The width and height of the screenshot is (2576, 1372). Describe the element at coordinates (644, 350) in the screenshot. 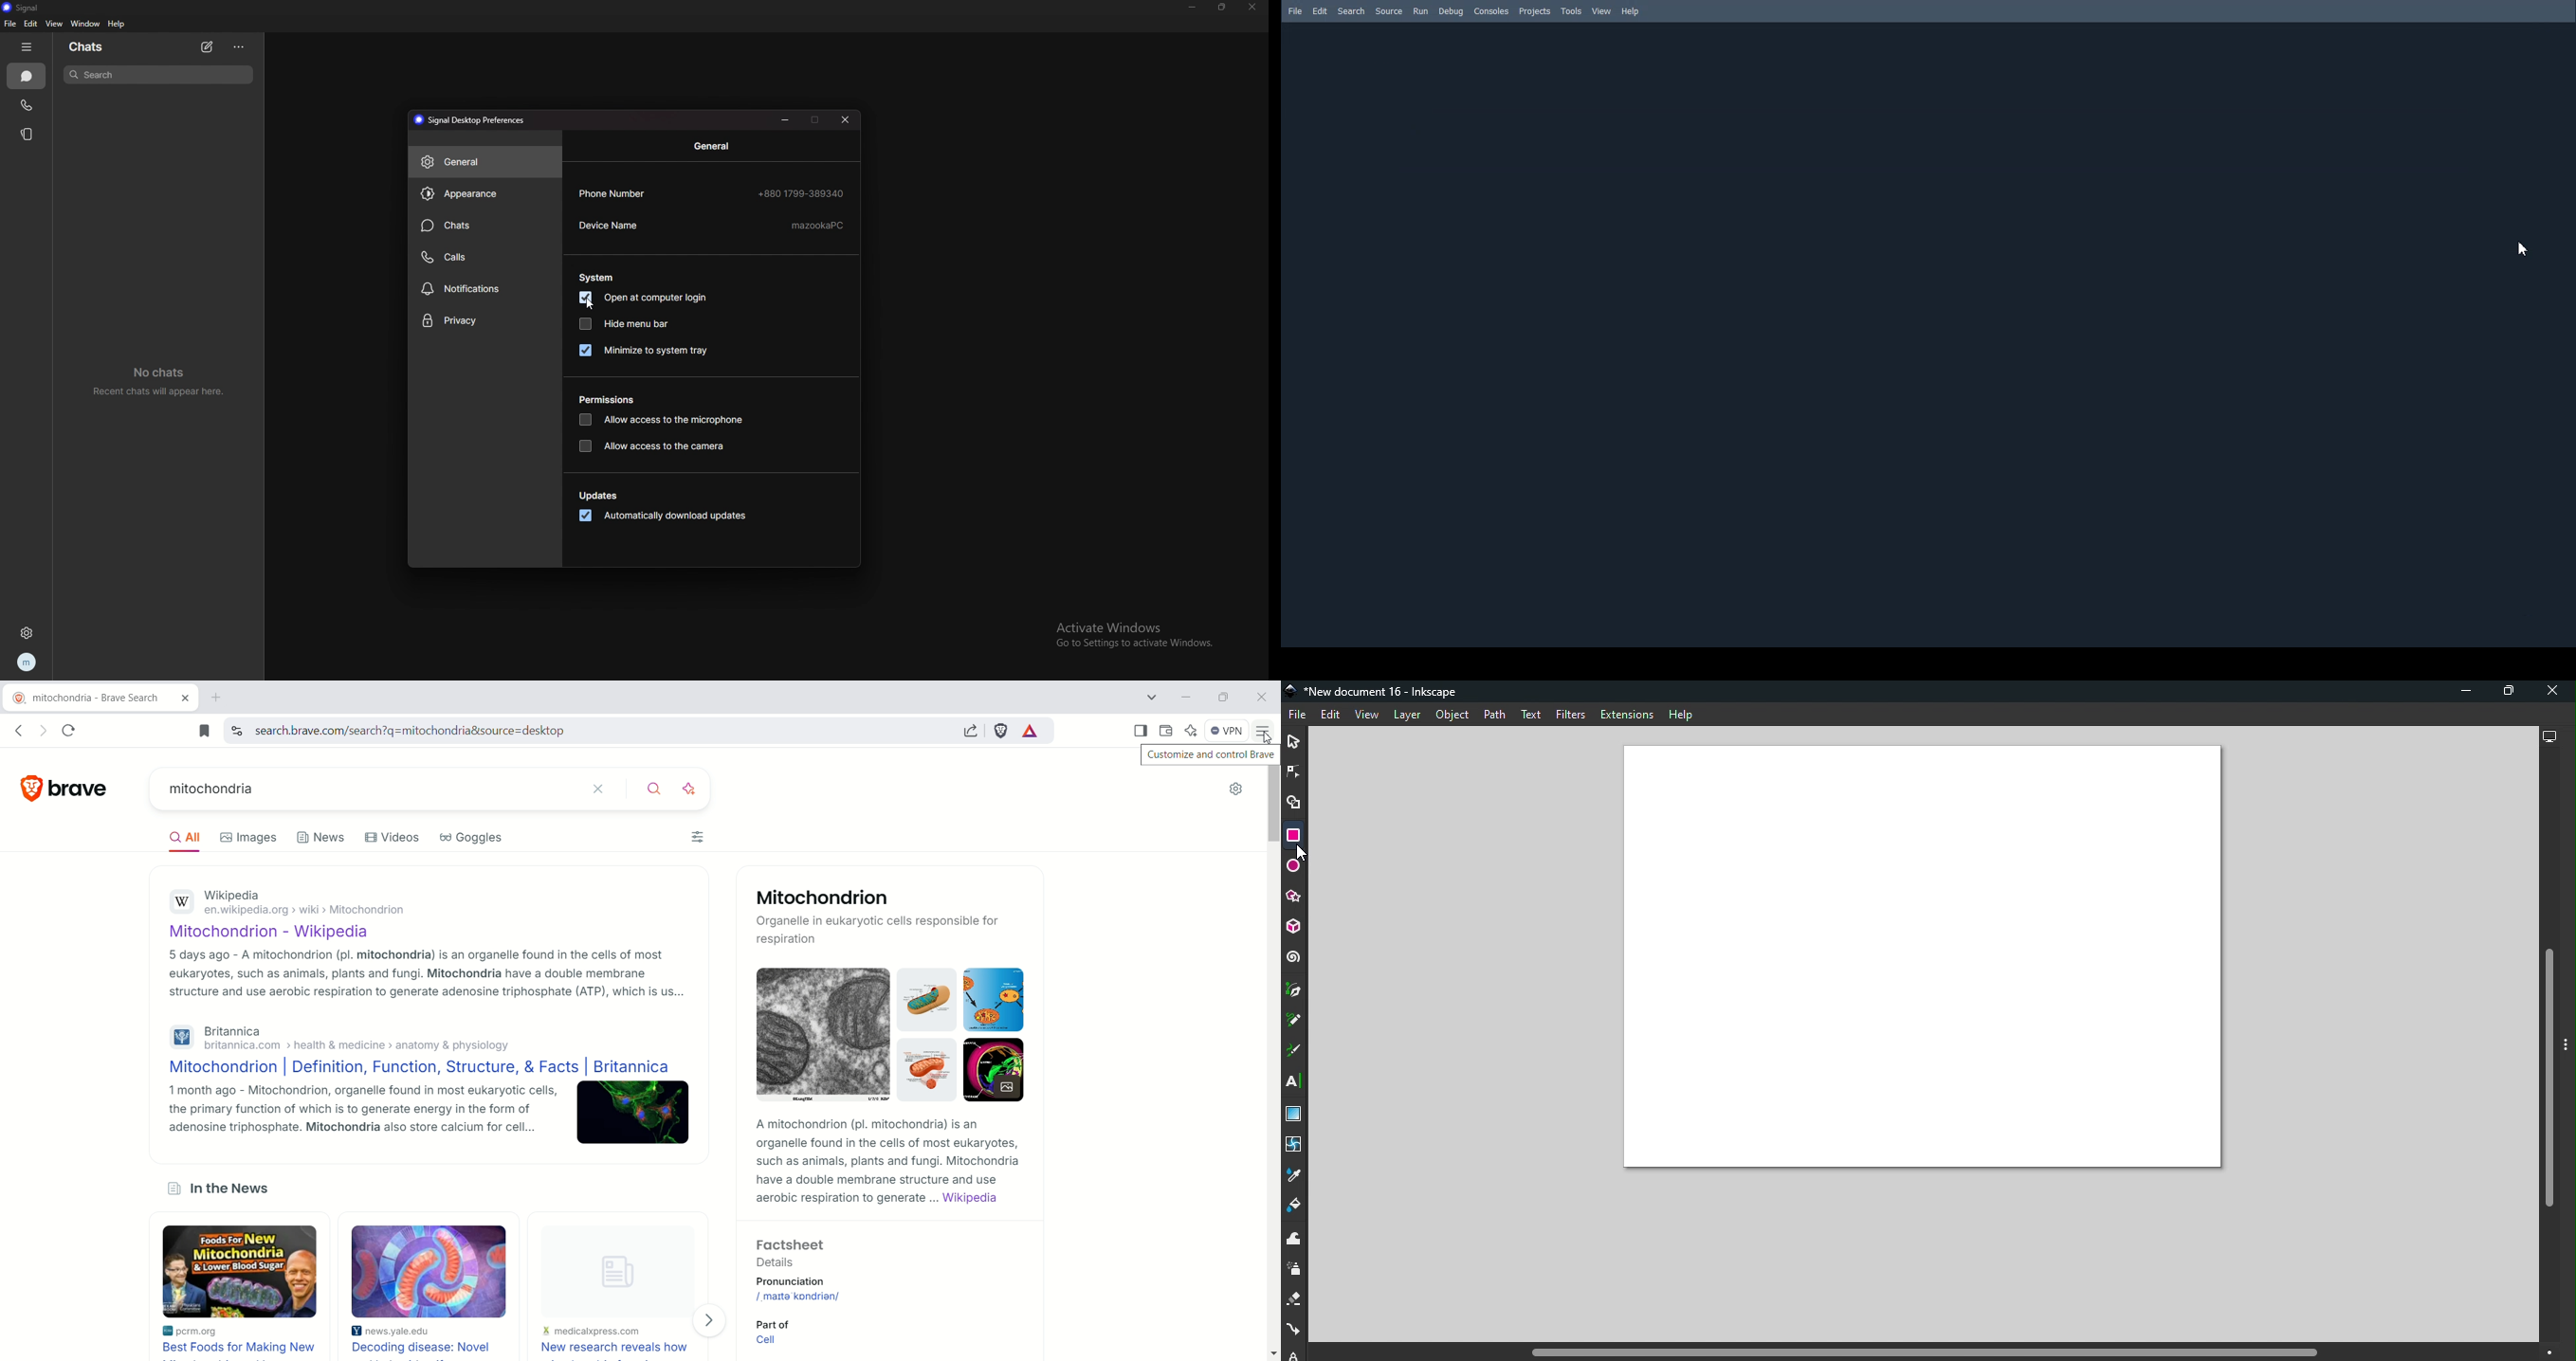

I see `minimize to system tray` at that location.